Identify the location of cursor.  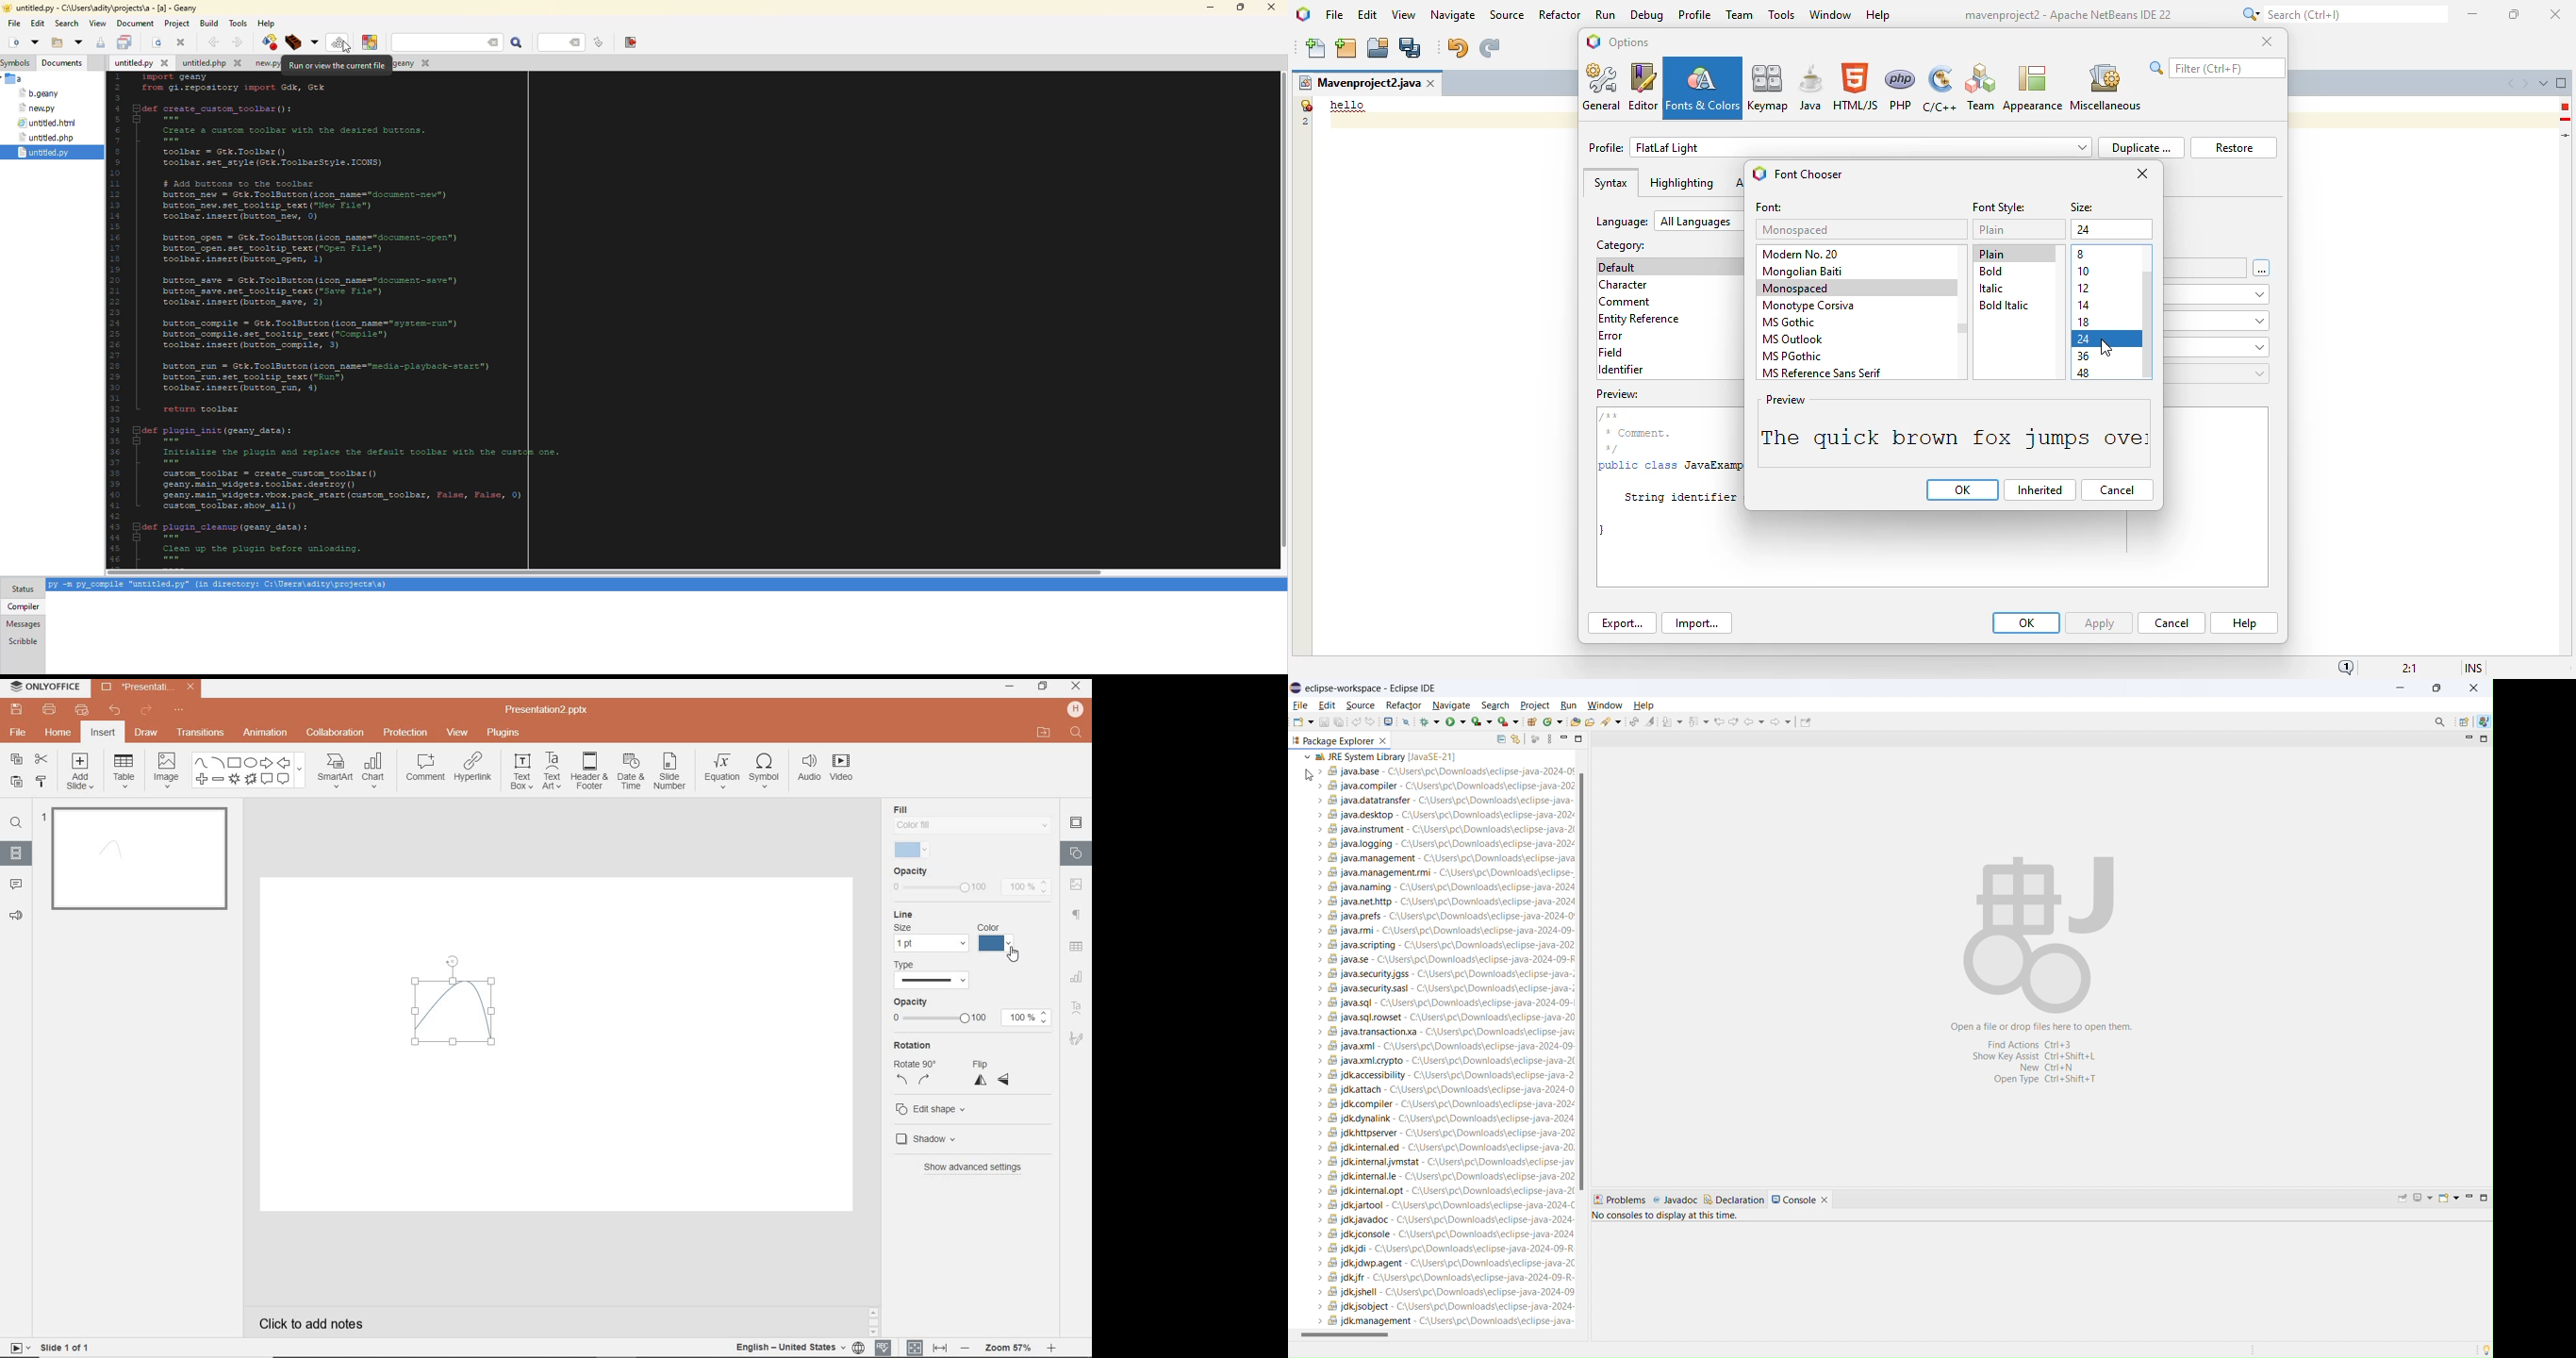
(1011, 955).